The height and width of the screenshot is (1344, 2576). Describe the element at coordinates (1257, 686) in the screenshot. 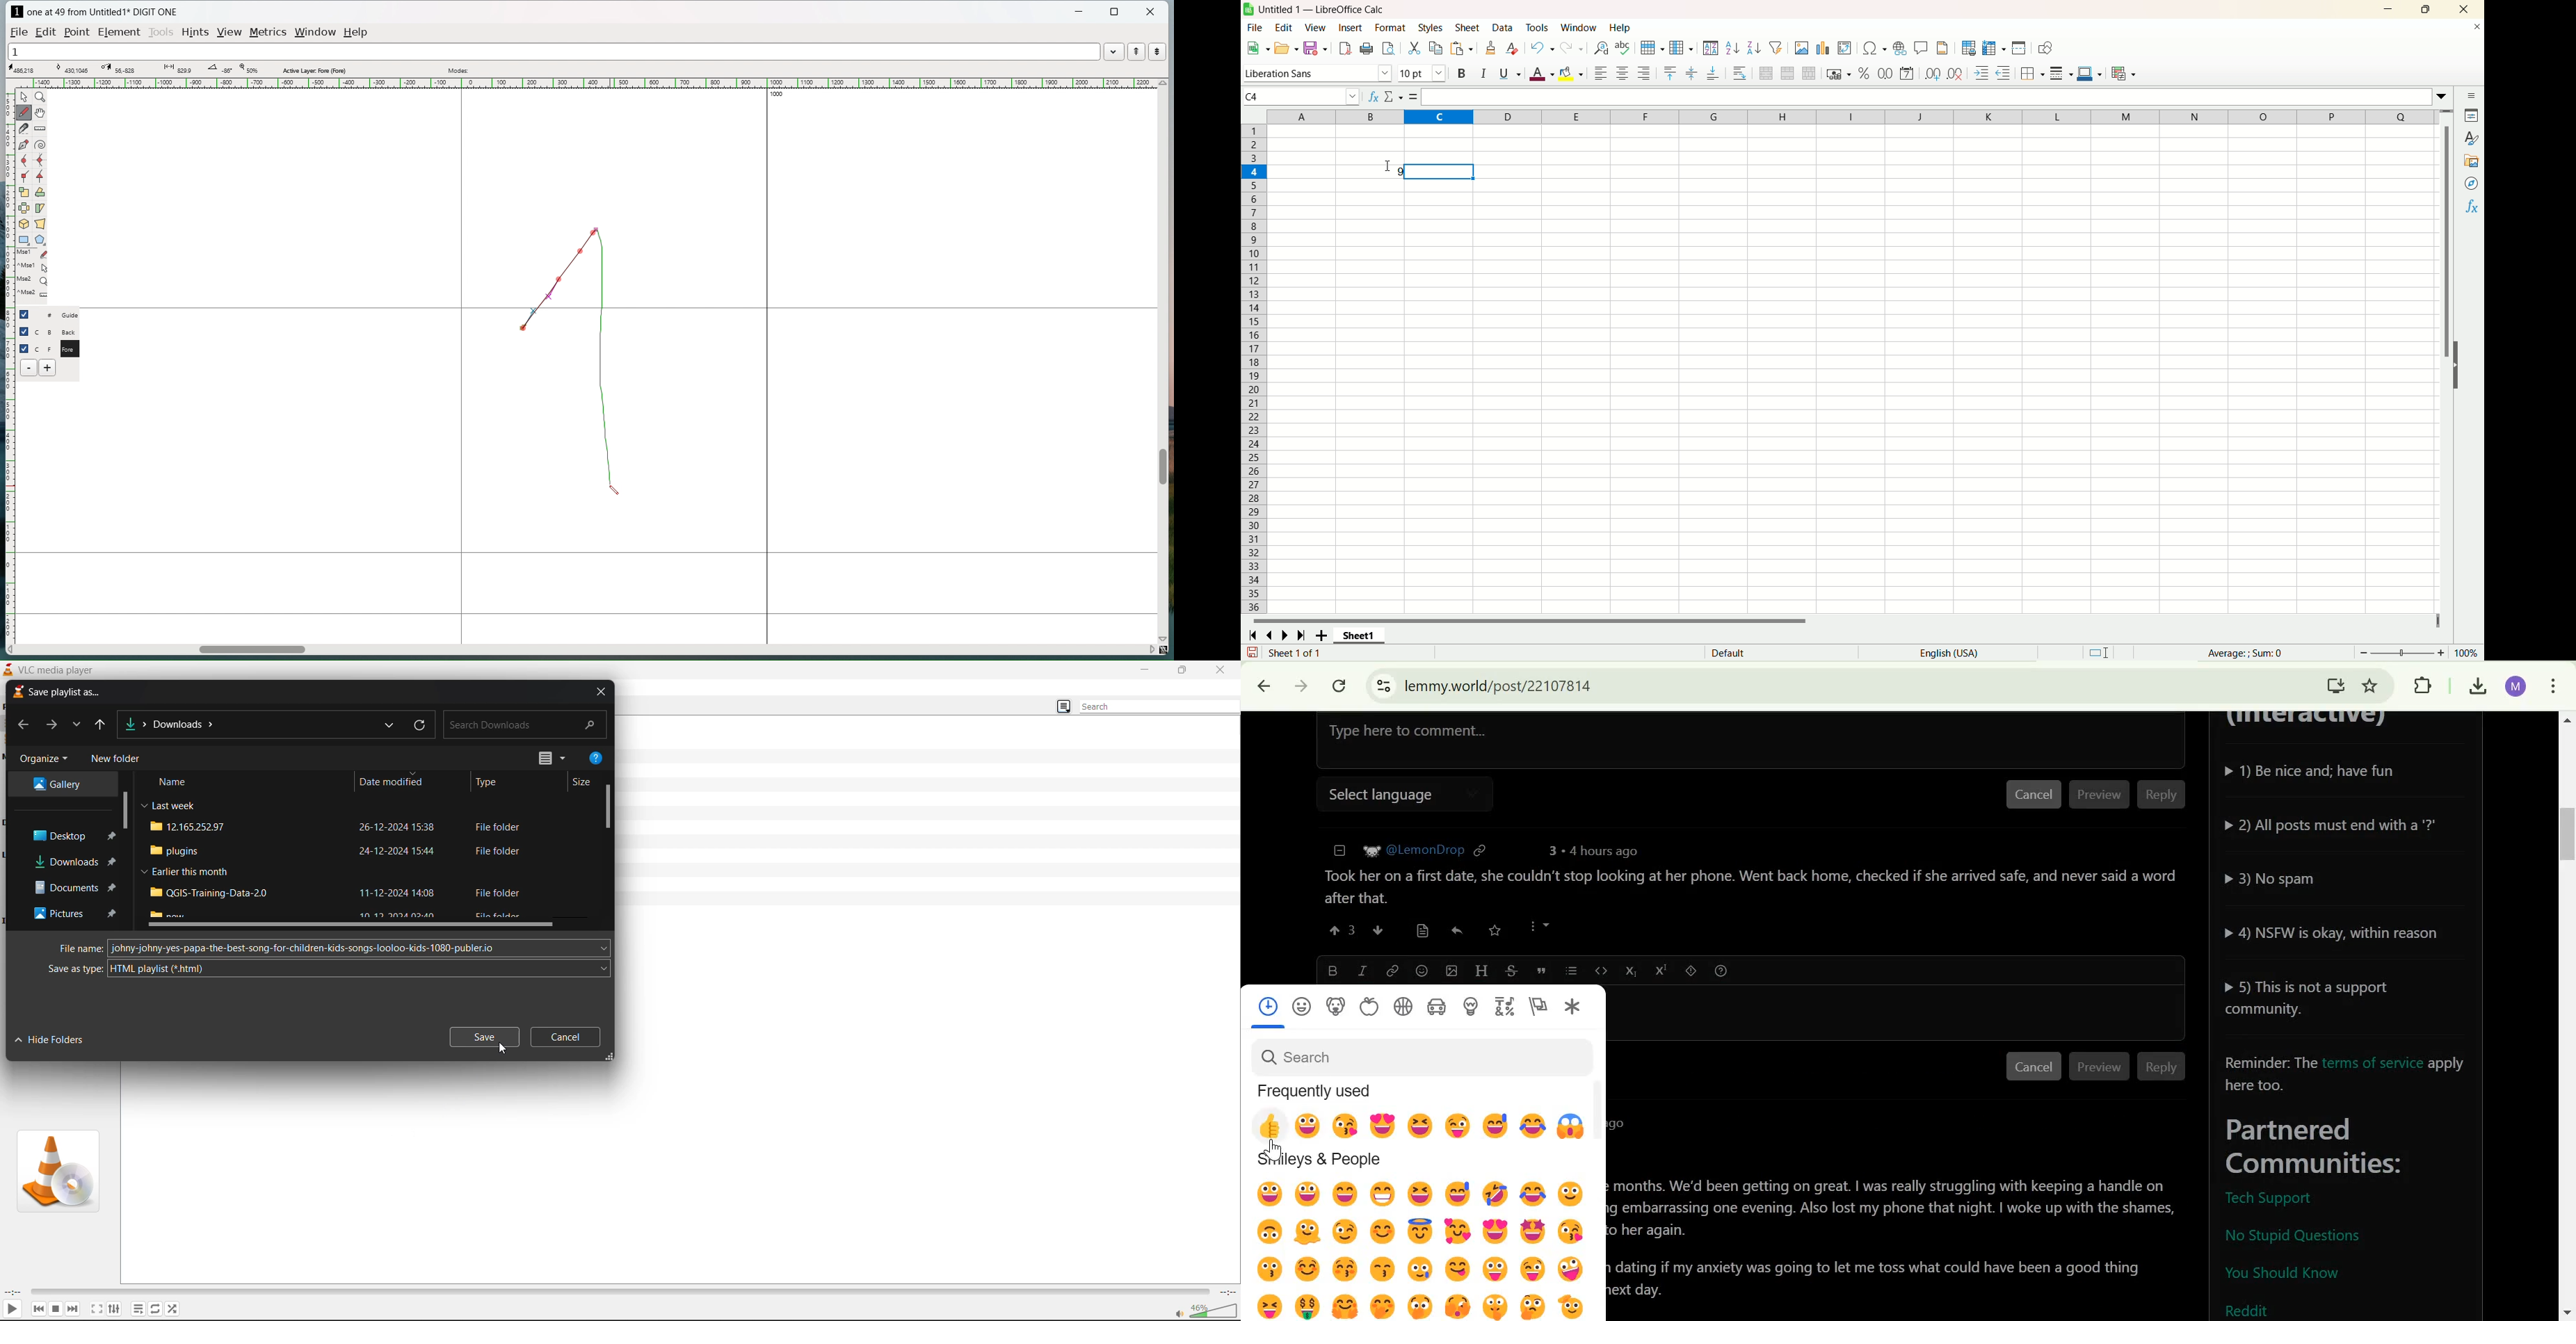

I see `Click to go back, hold to see history` at that location.